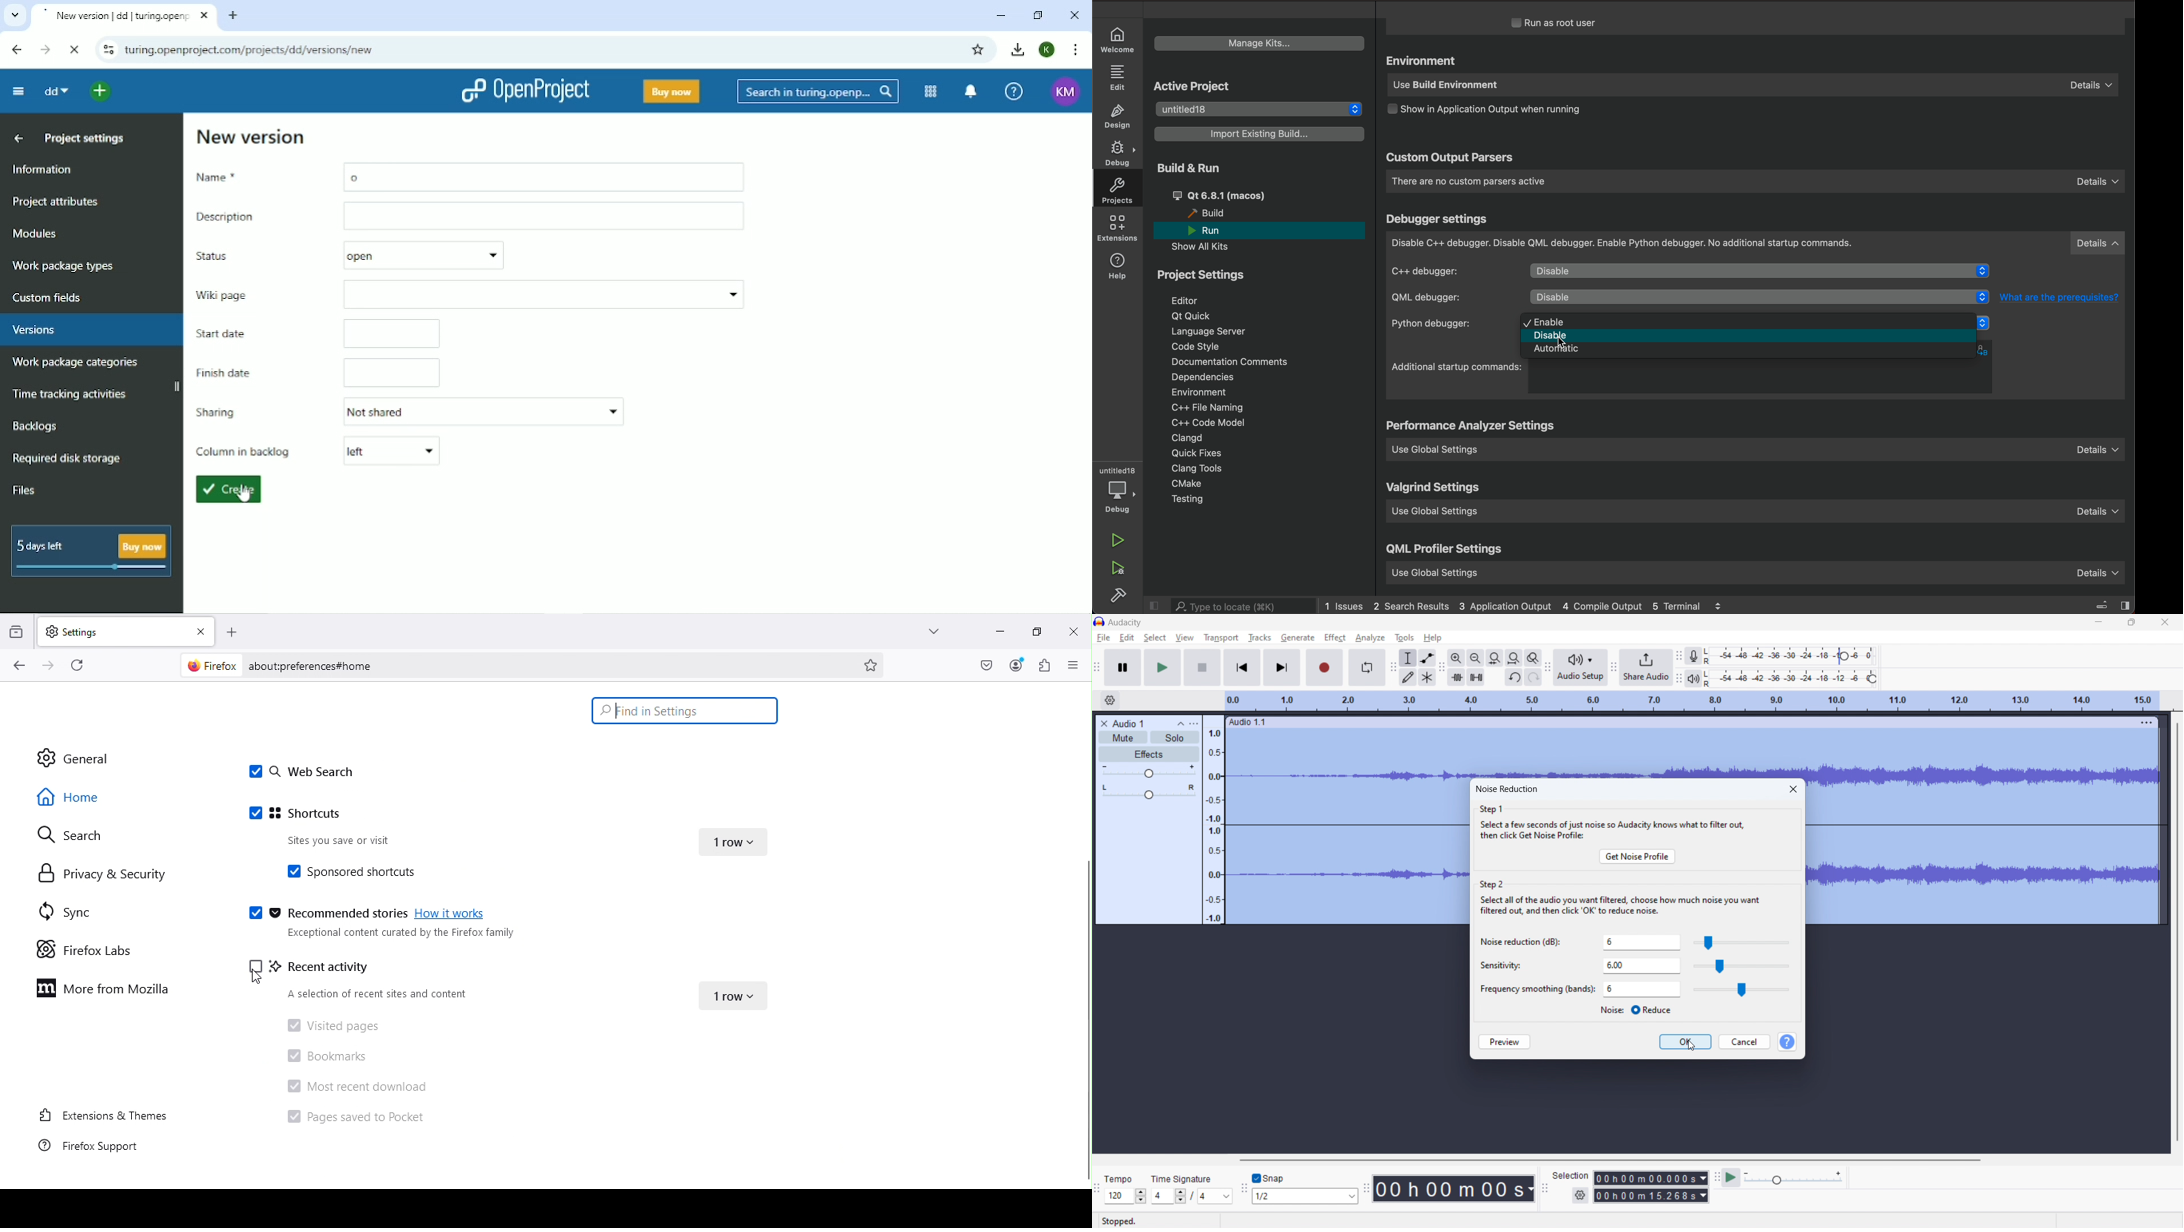 The height and width of the screenshot is (1232, 2184). Describe the element at coordinates (1192, 1189) in the screenshot. I see `set time signature` at that location.